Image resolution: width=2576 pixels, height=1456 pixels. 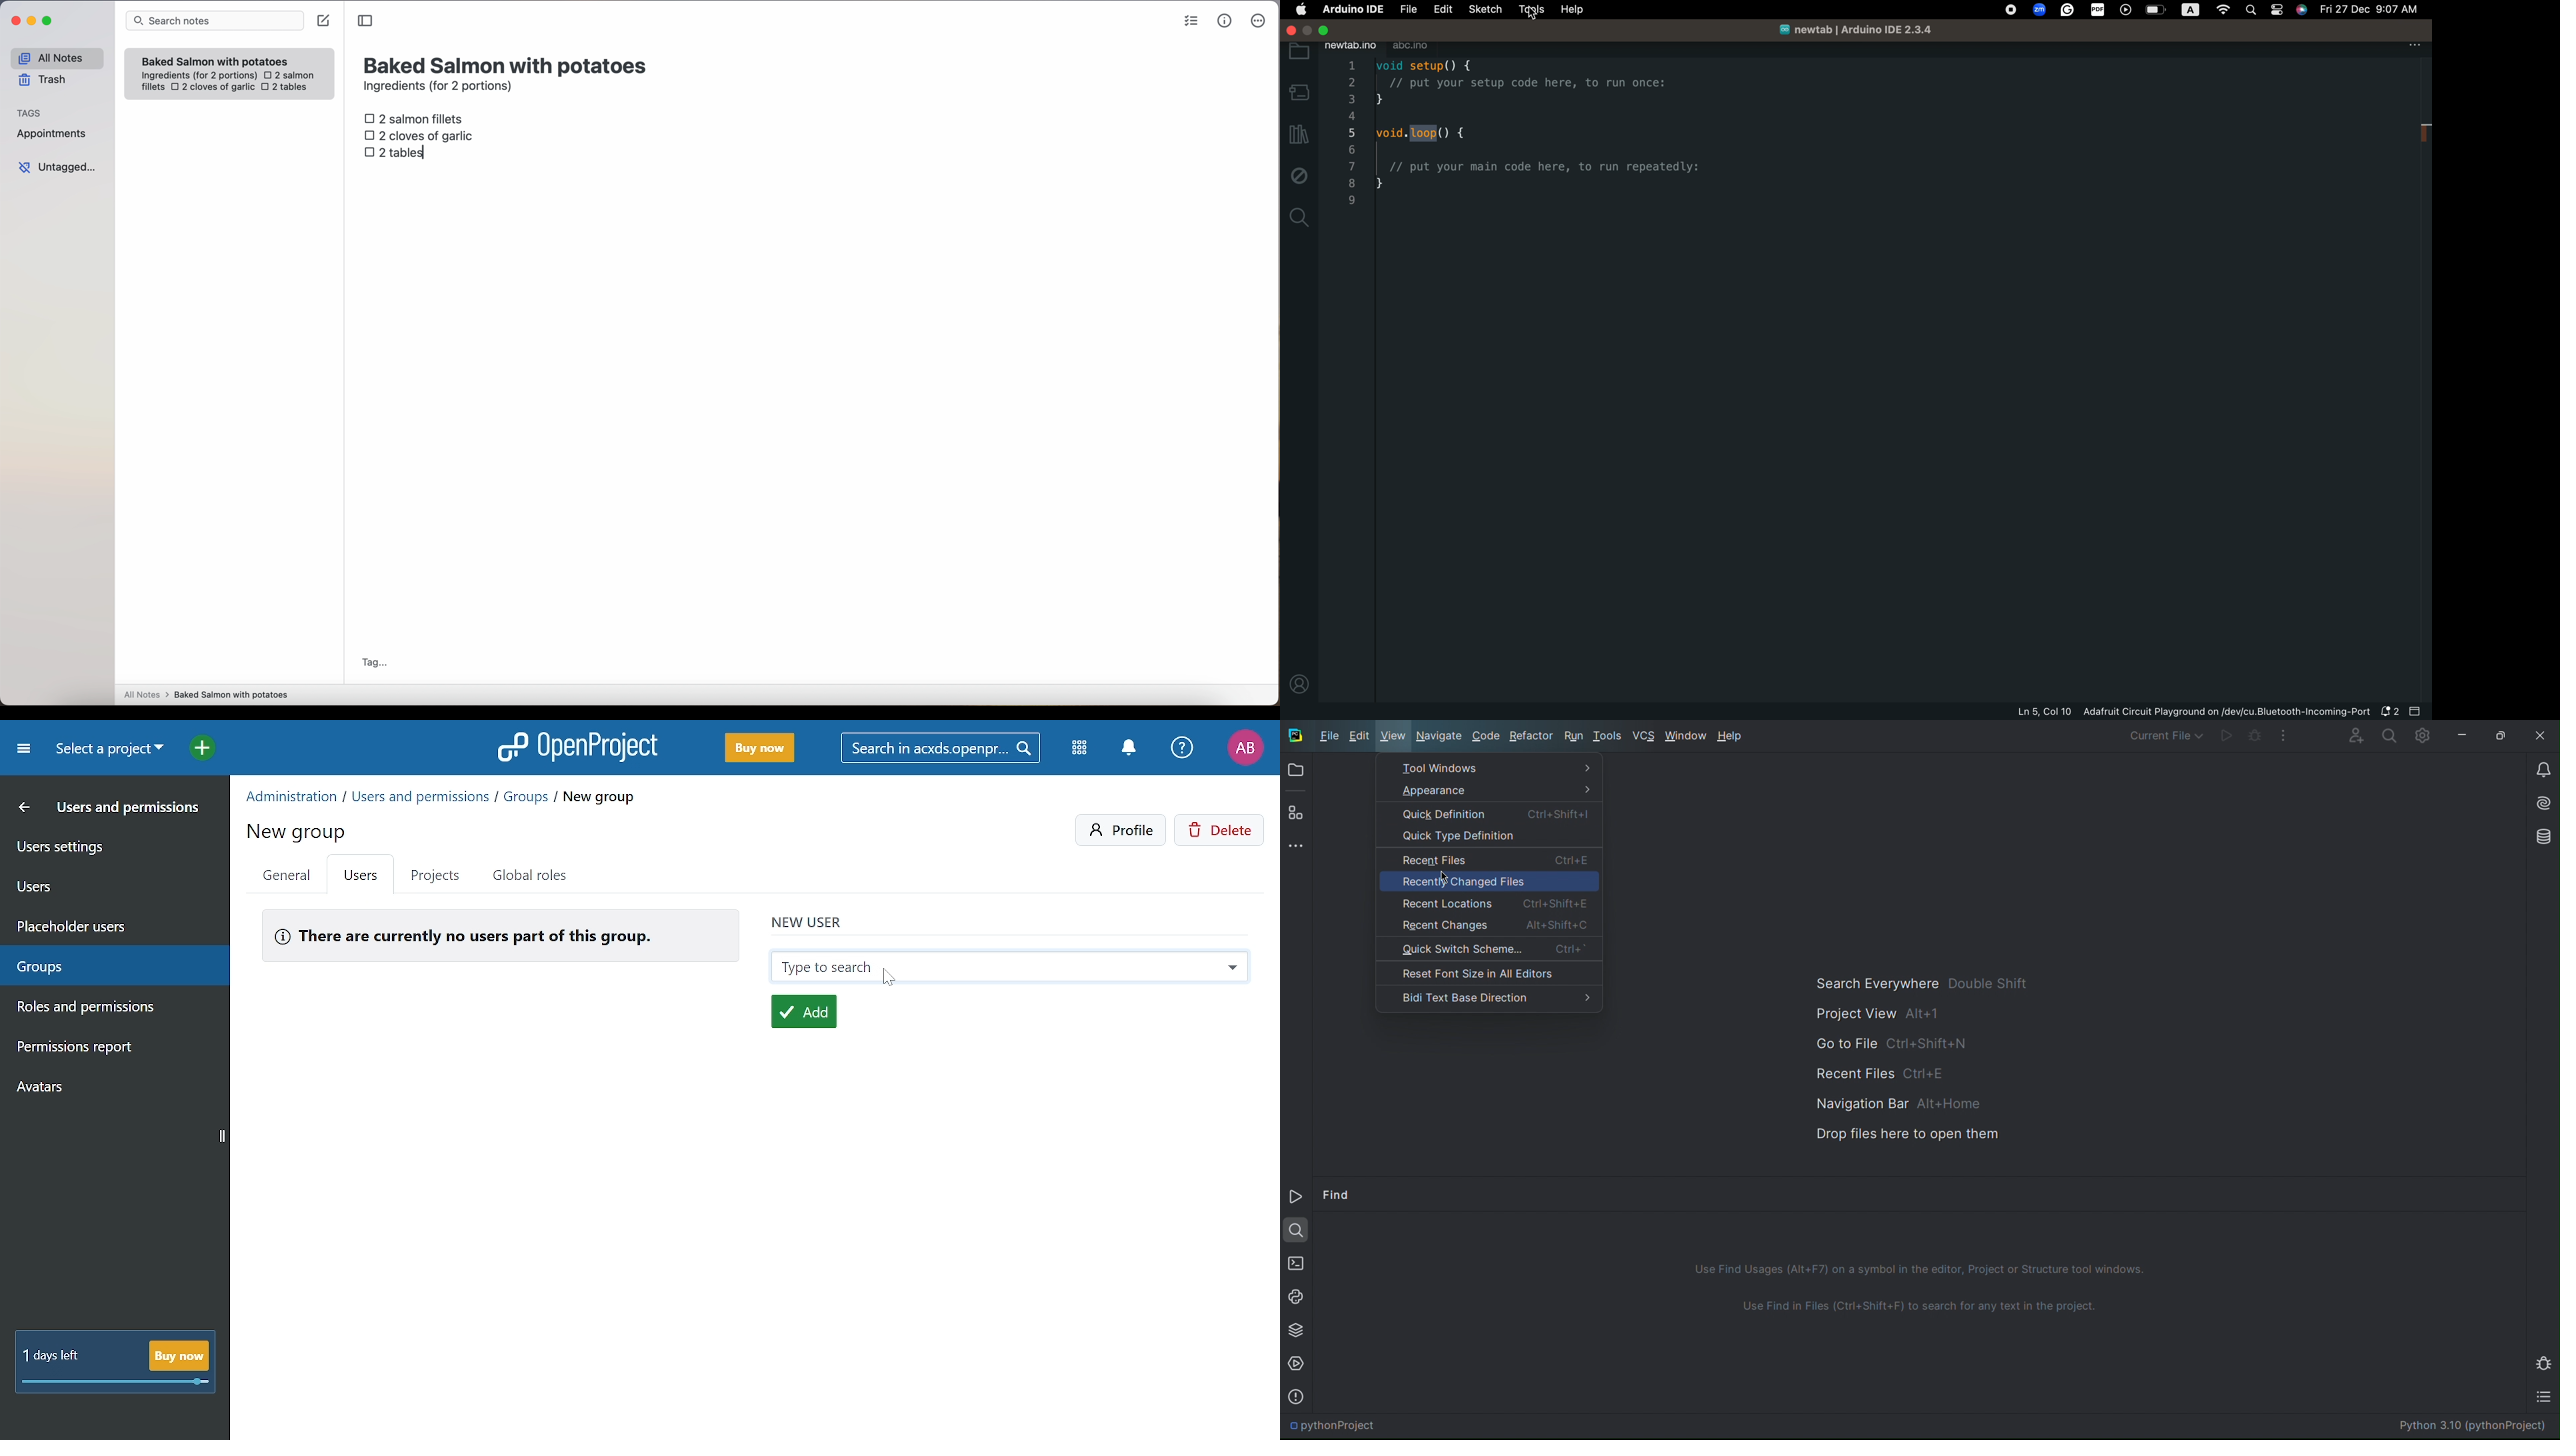 I want to click on all notes > baked Salmon with potatoes, so click(x=206, y=694).